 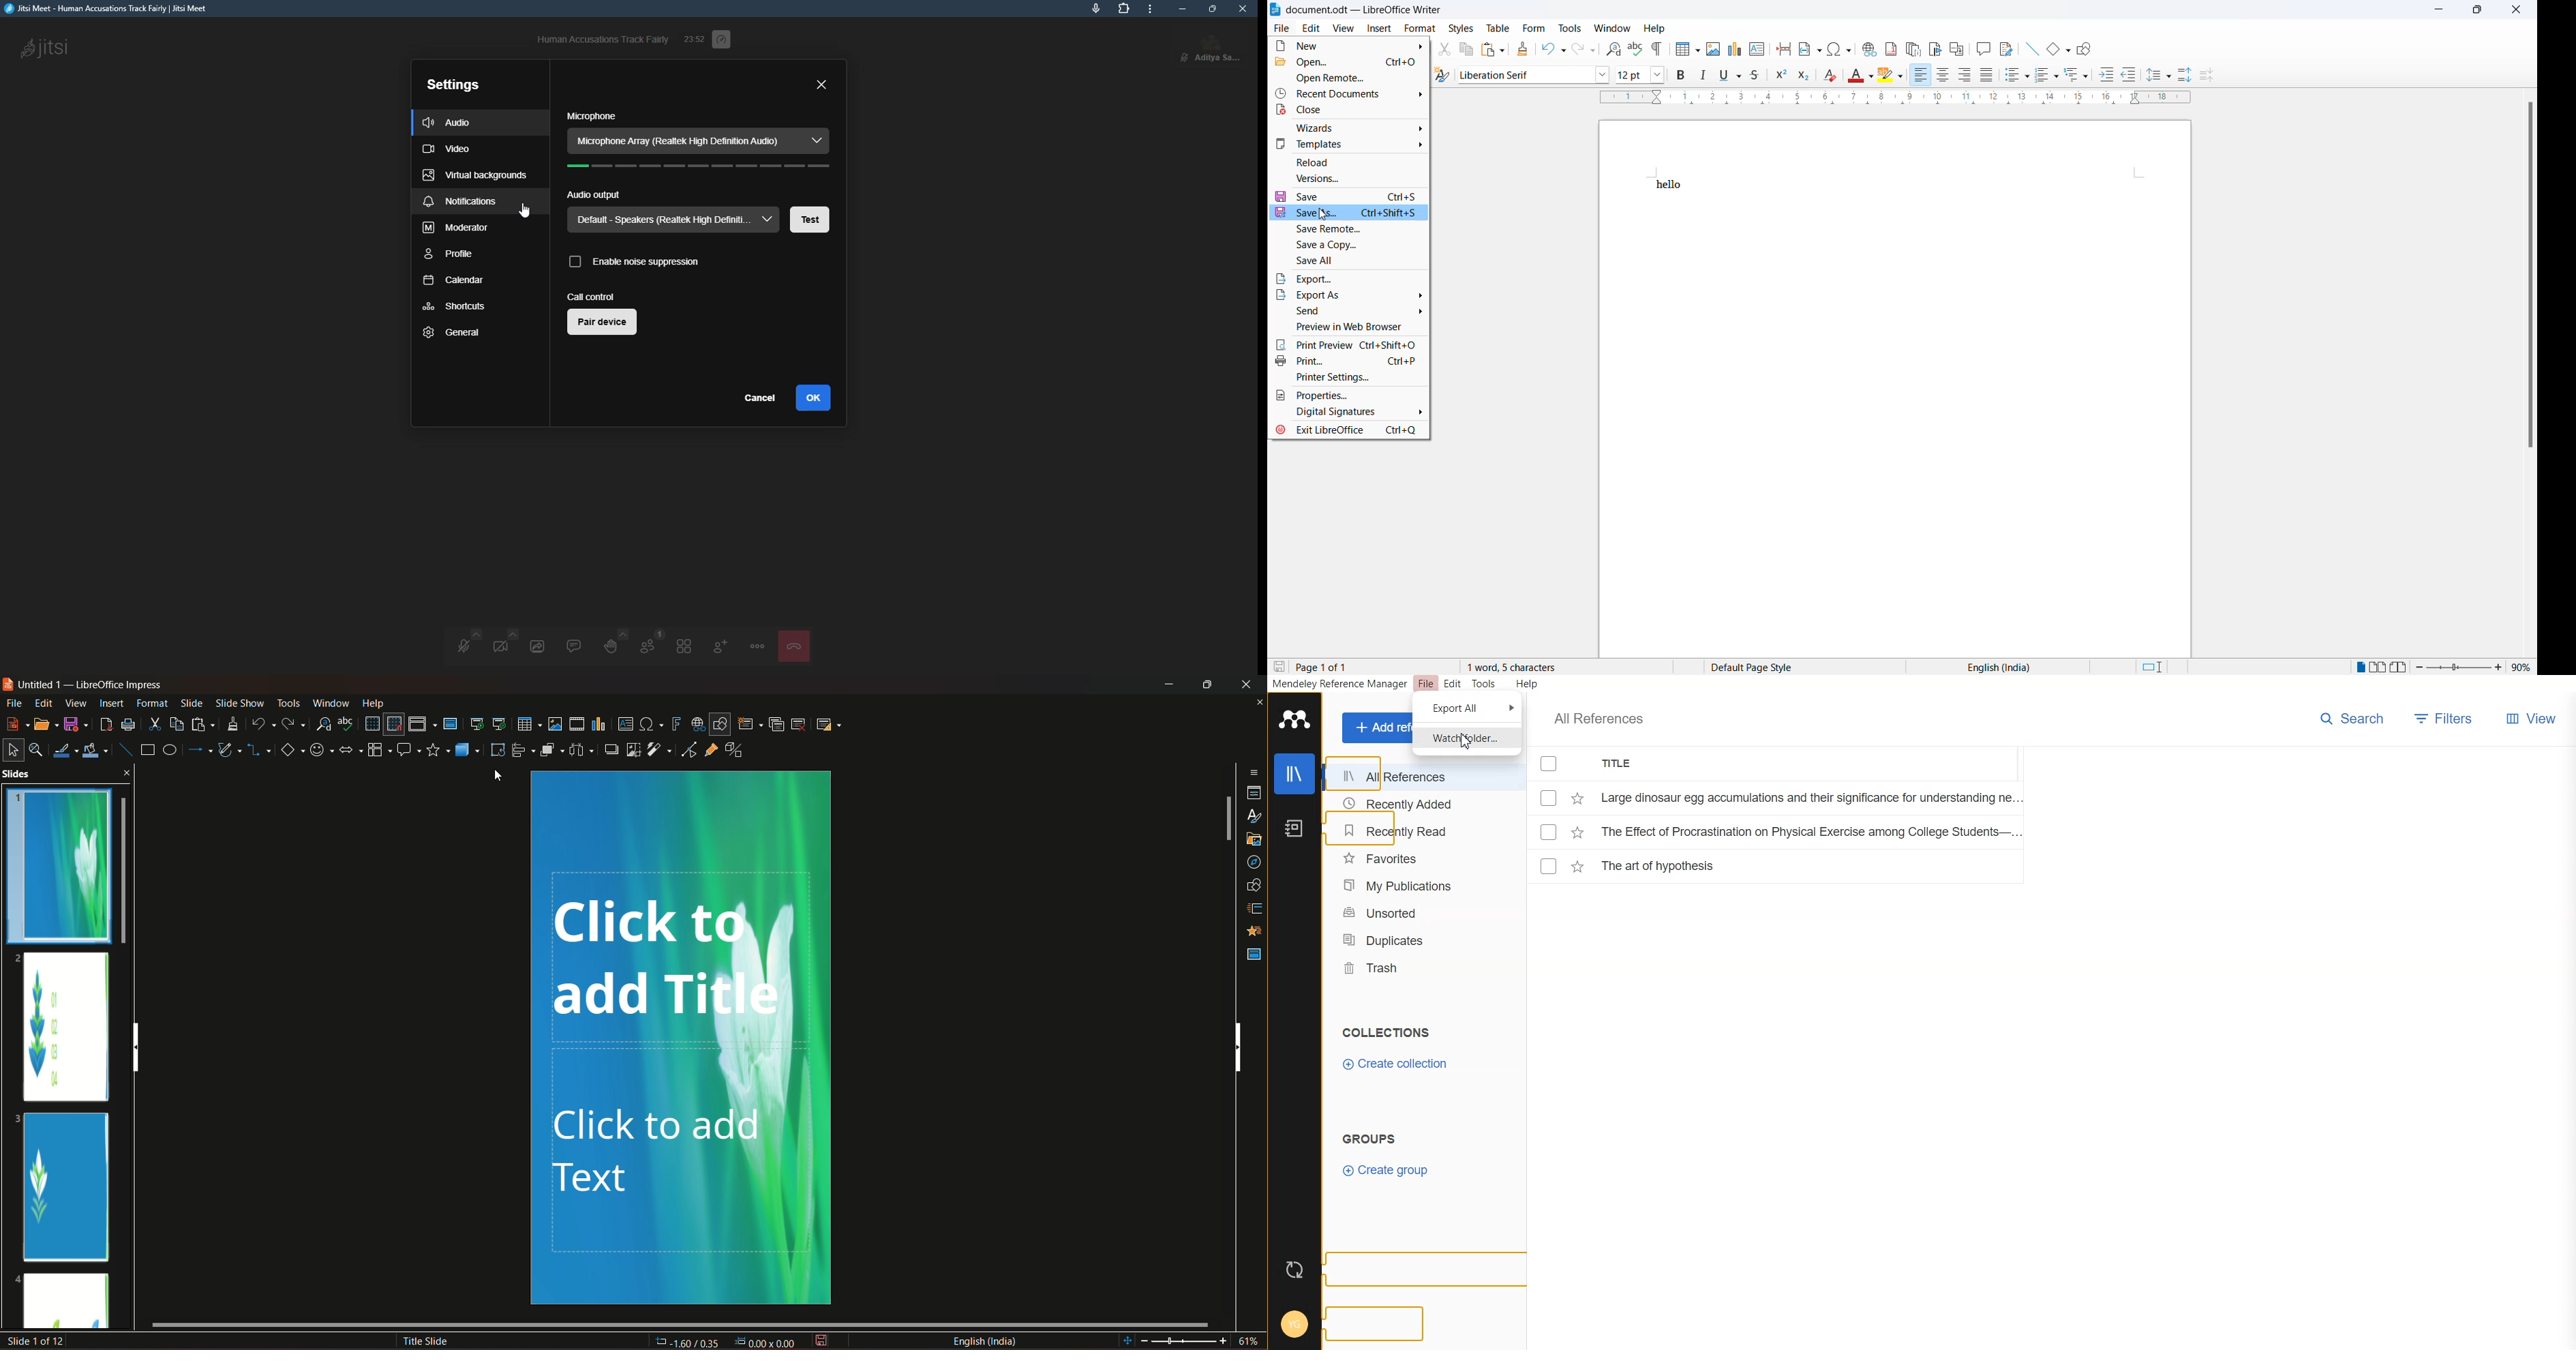 What do you see at coordinates (687, 752) in the screenshot?
I see `toggle point edit` at bounding box center [687, 752].